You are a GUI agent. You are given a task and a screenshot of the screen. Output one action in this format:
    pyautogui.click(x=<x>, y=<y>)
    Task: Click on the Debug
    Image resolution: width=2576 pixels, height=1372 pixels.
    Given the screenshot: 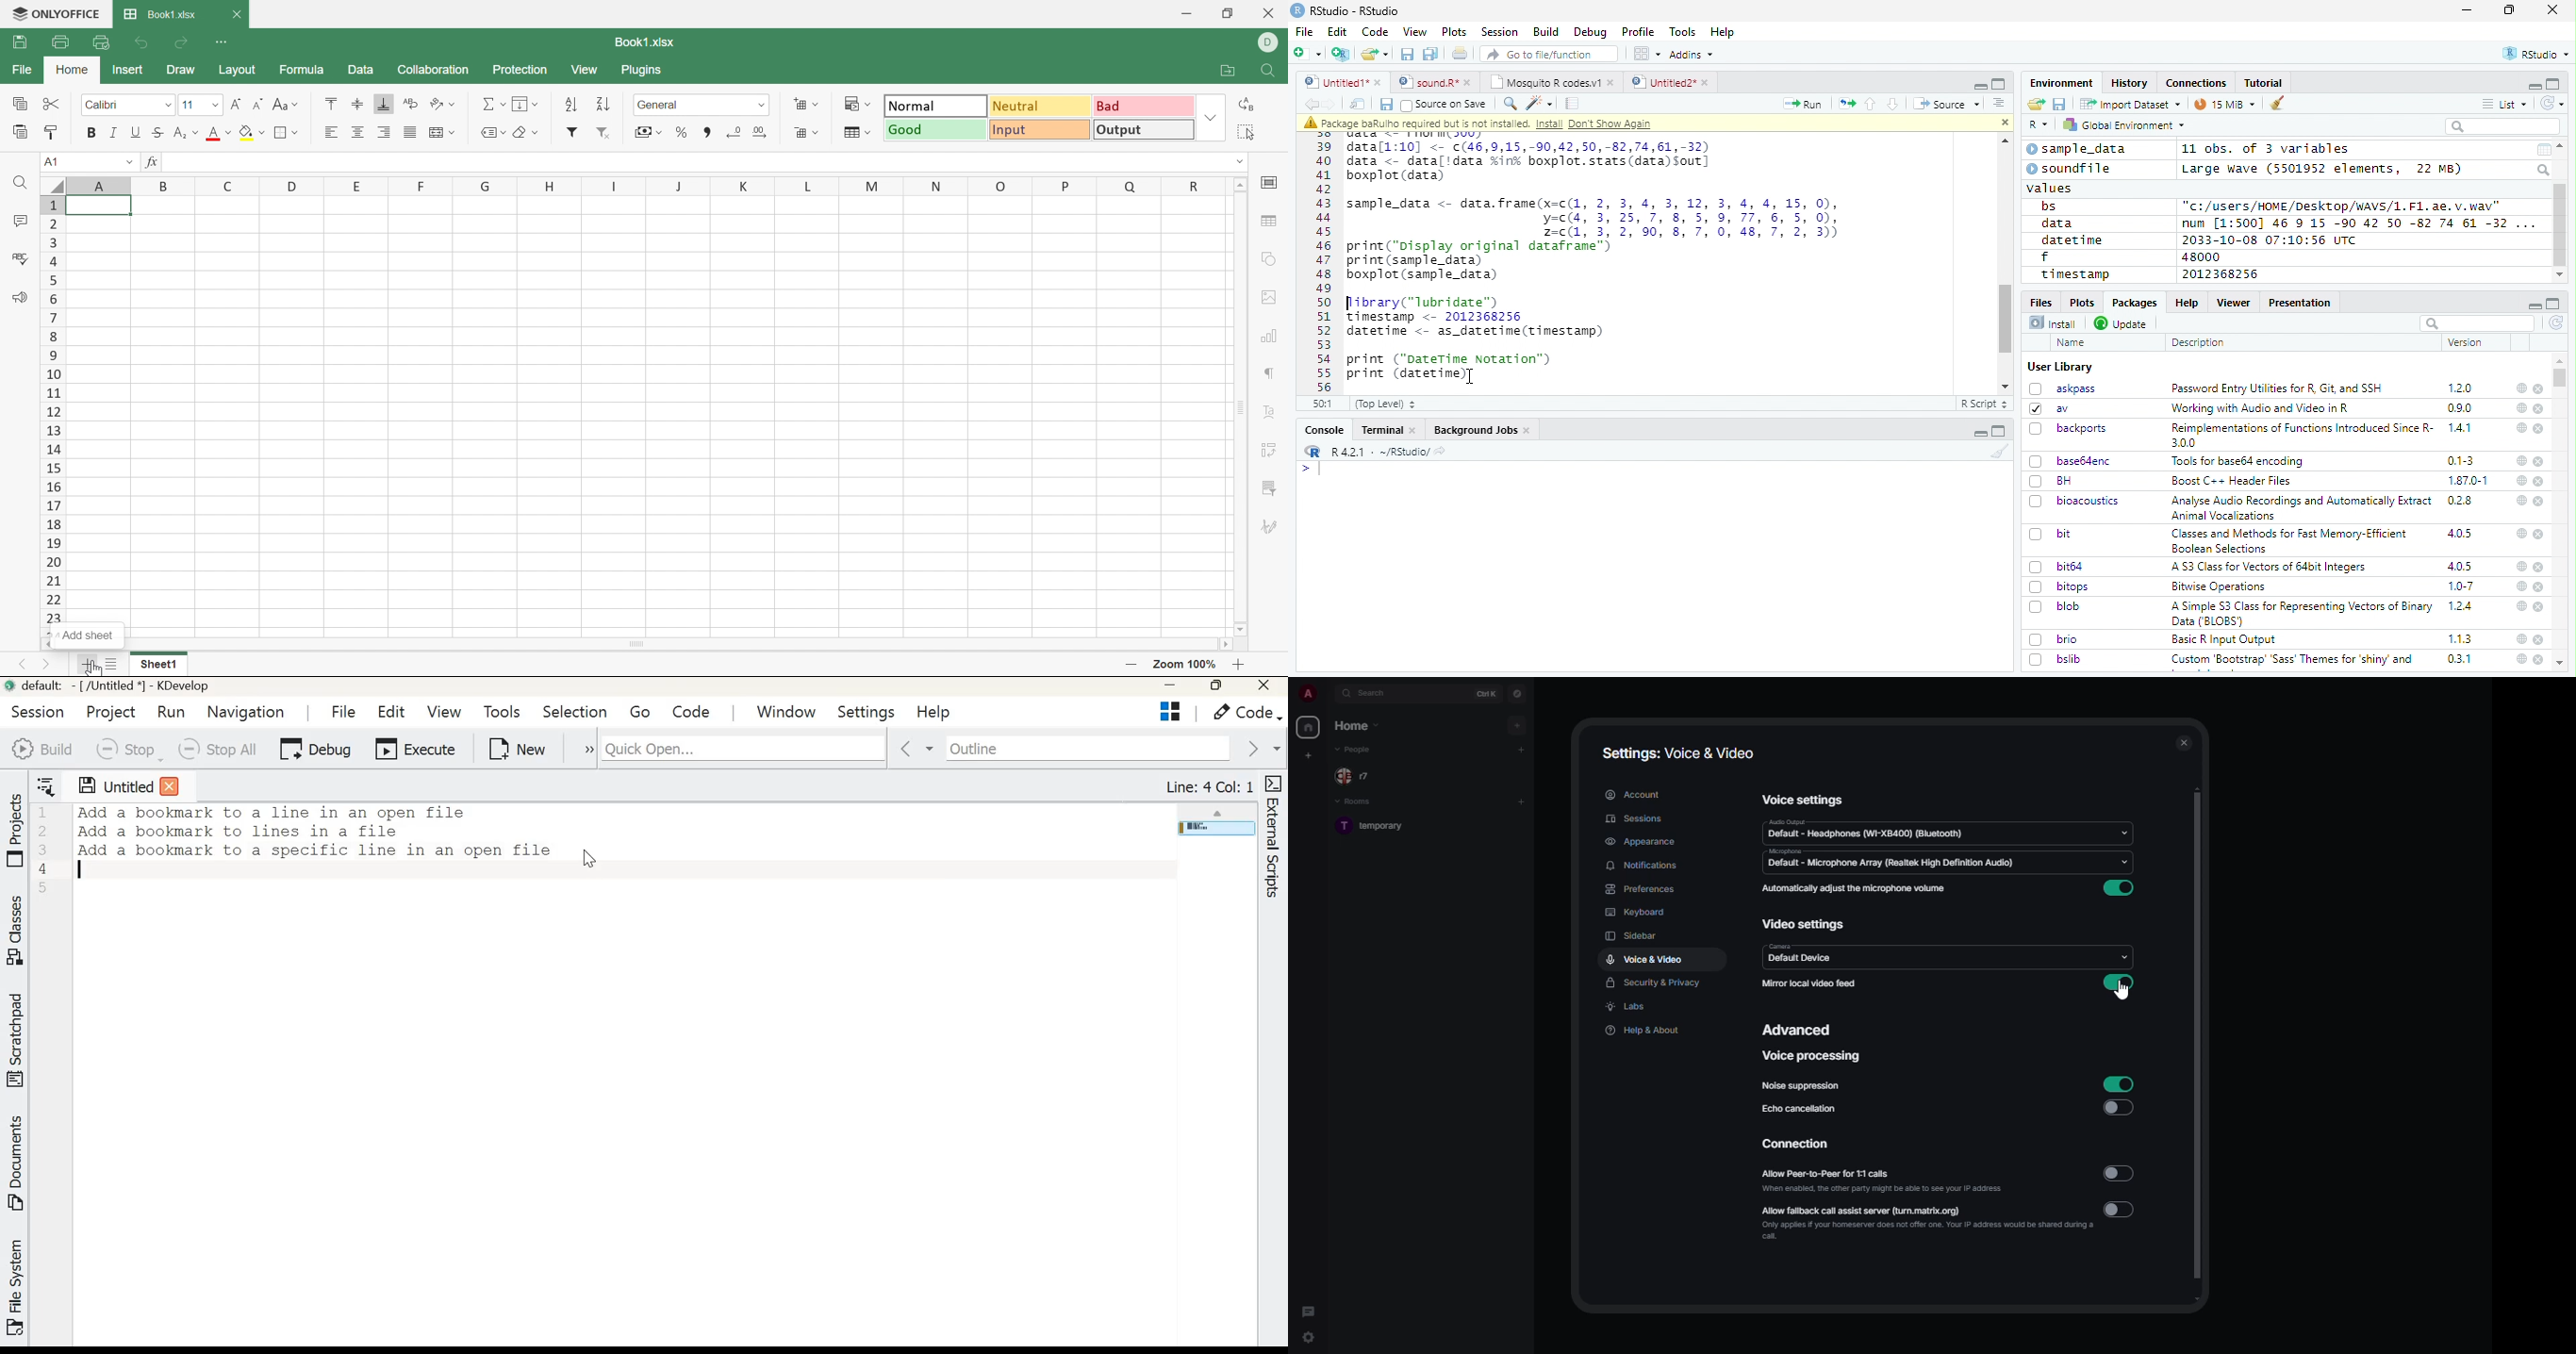 What is the action you would take?
    pyautogui.click(x=1591, y=32)
    